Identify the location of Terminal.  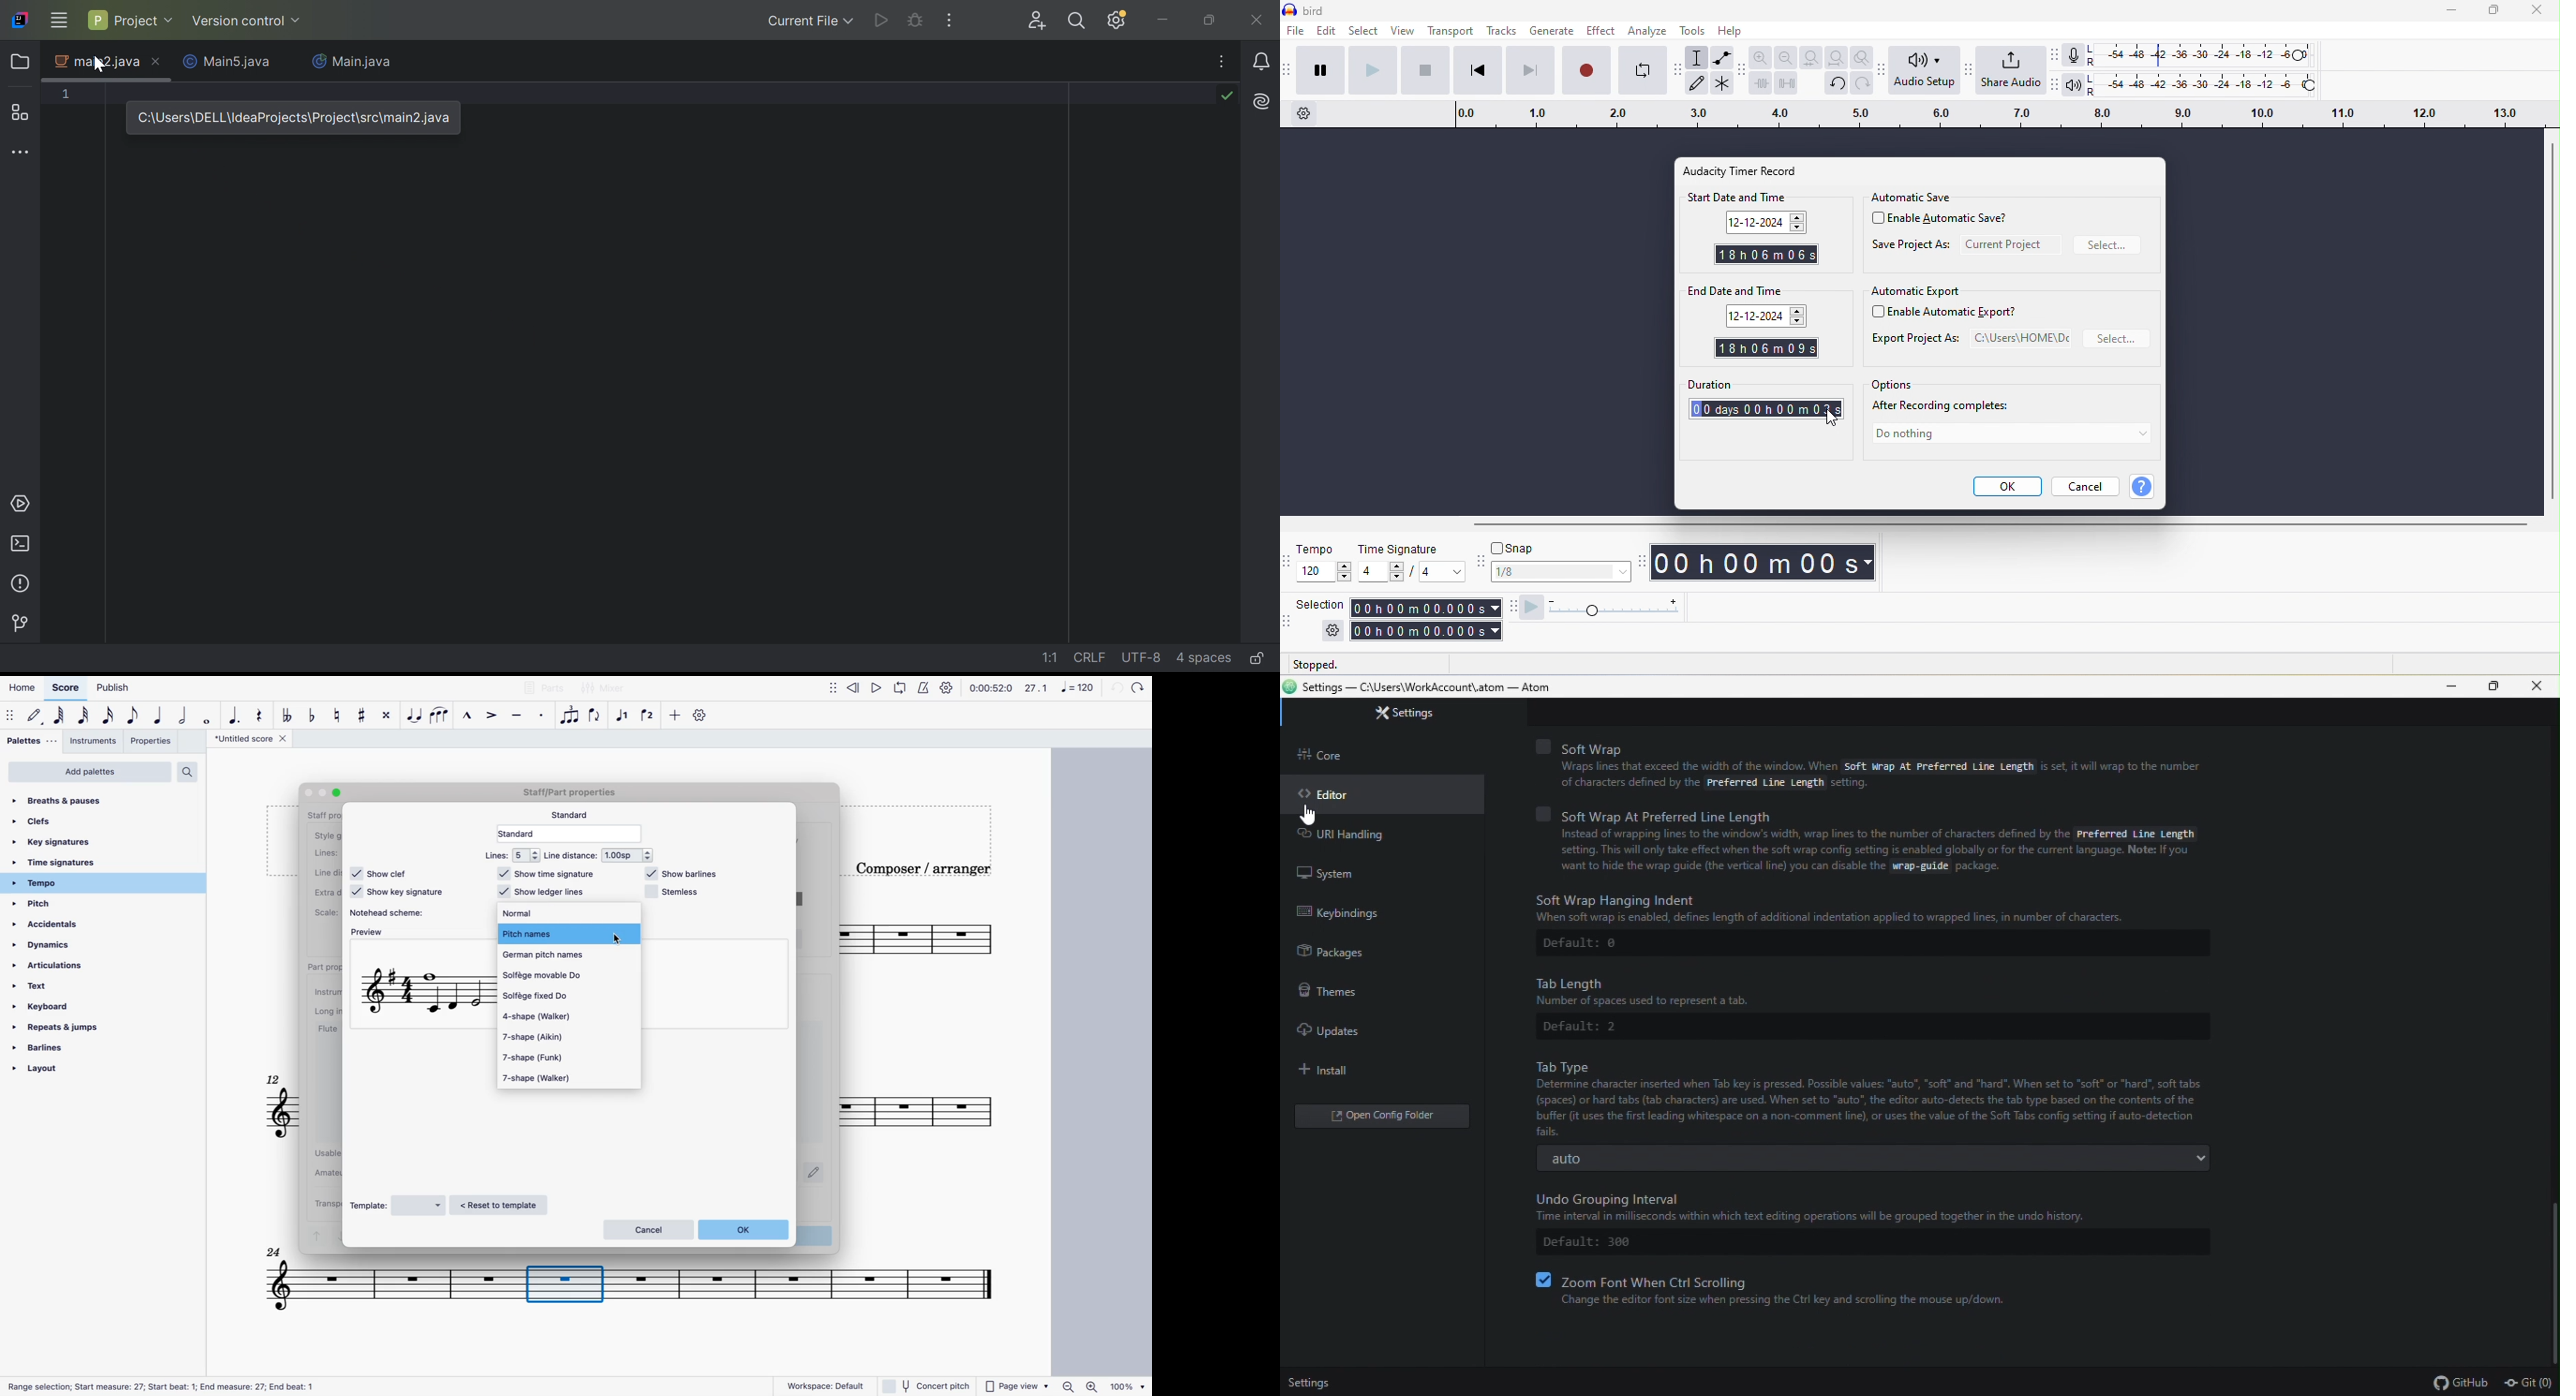
(22, 545).